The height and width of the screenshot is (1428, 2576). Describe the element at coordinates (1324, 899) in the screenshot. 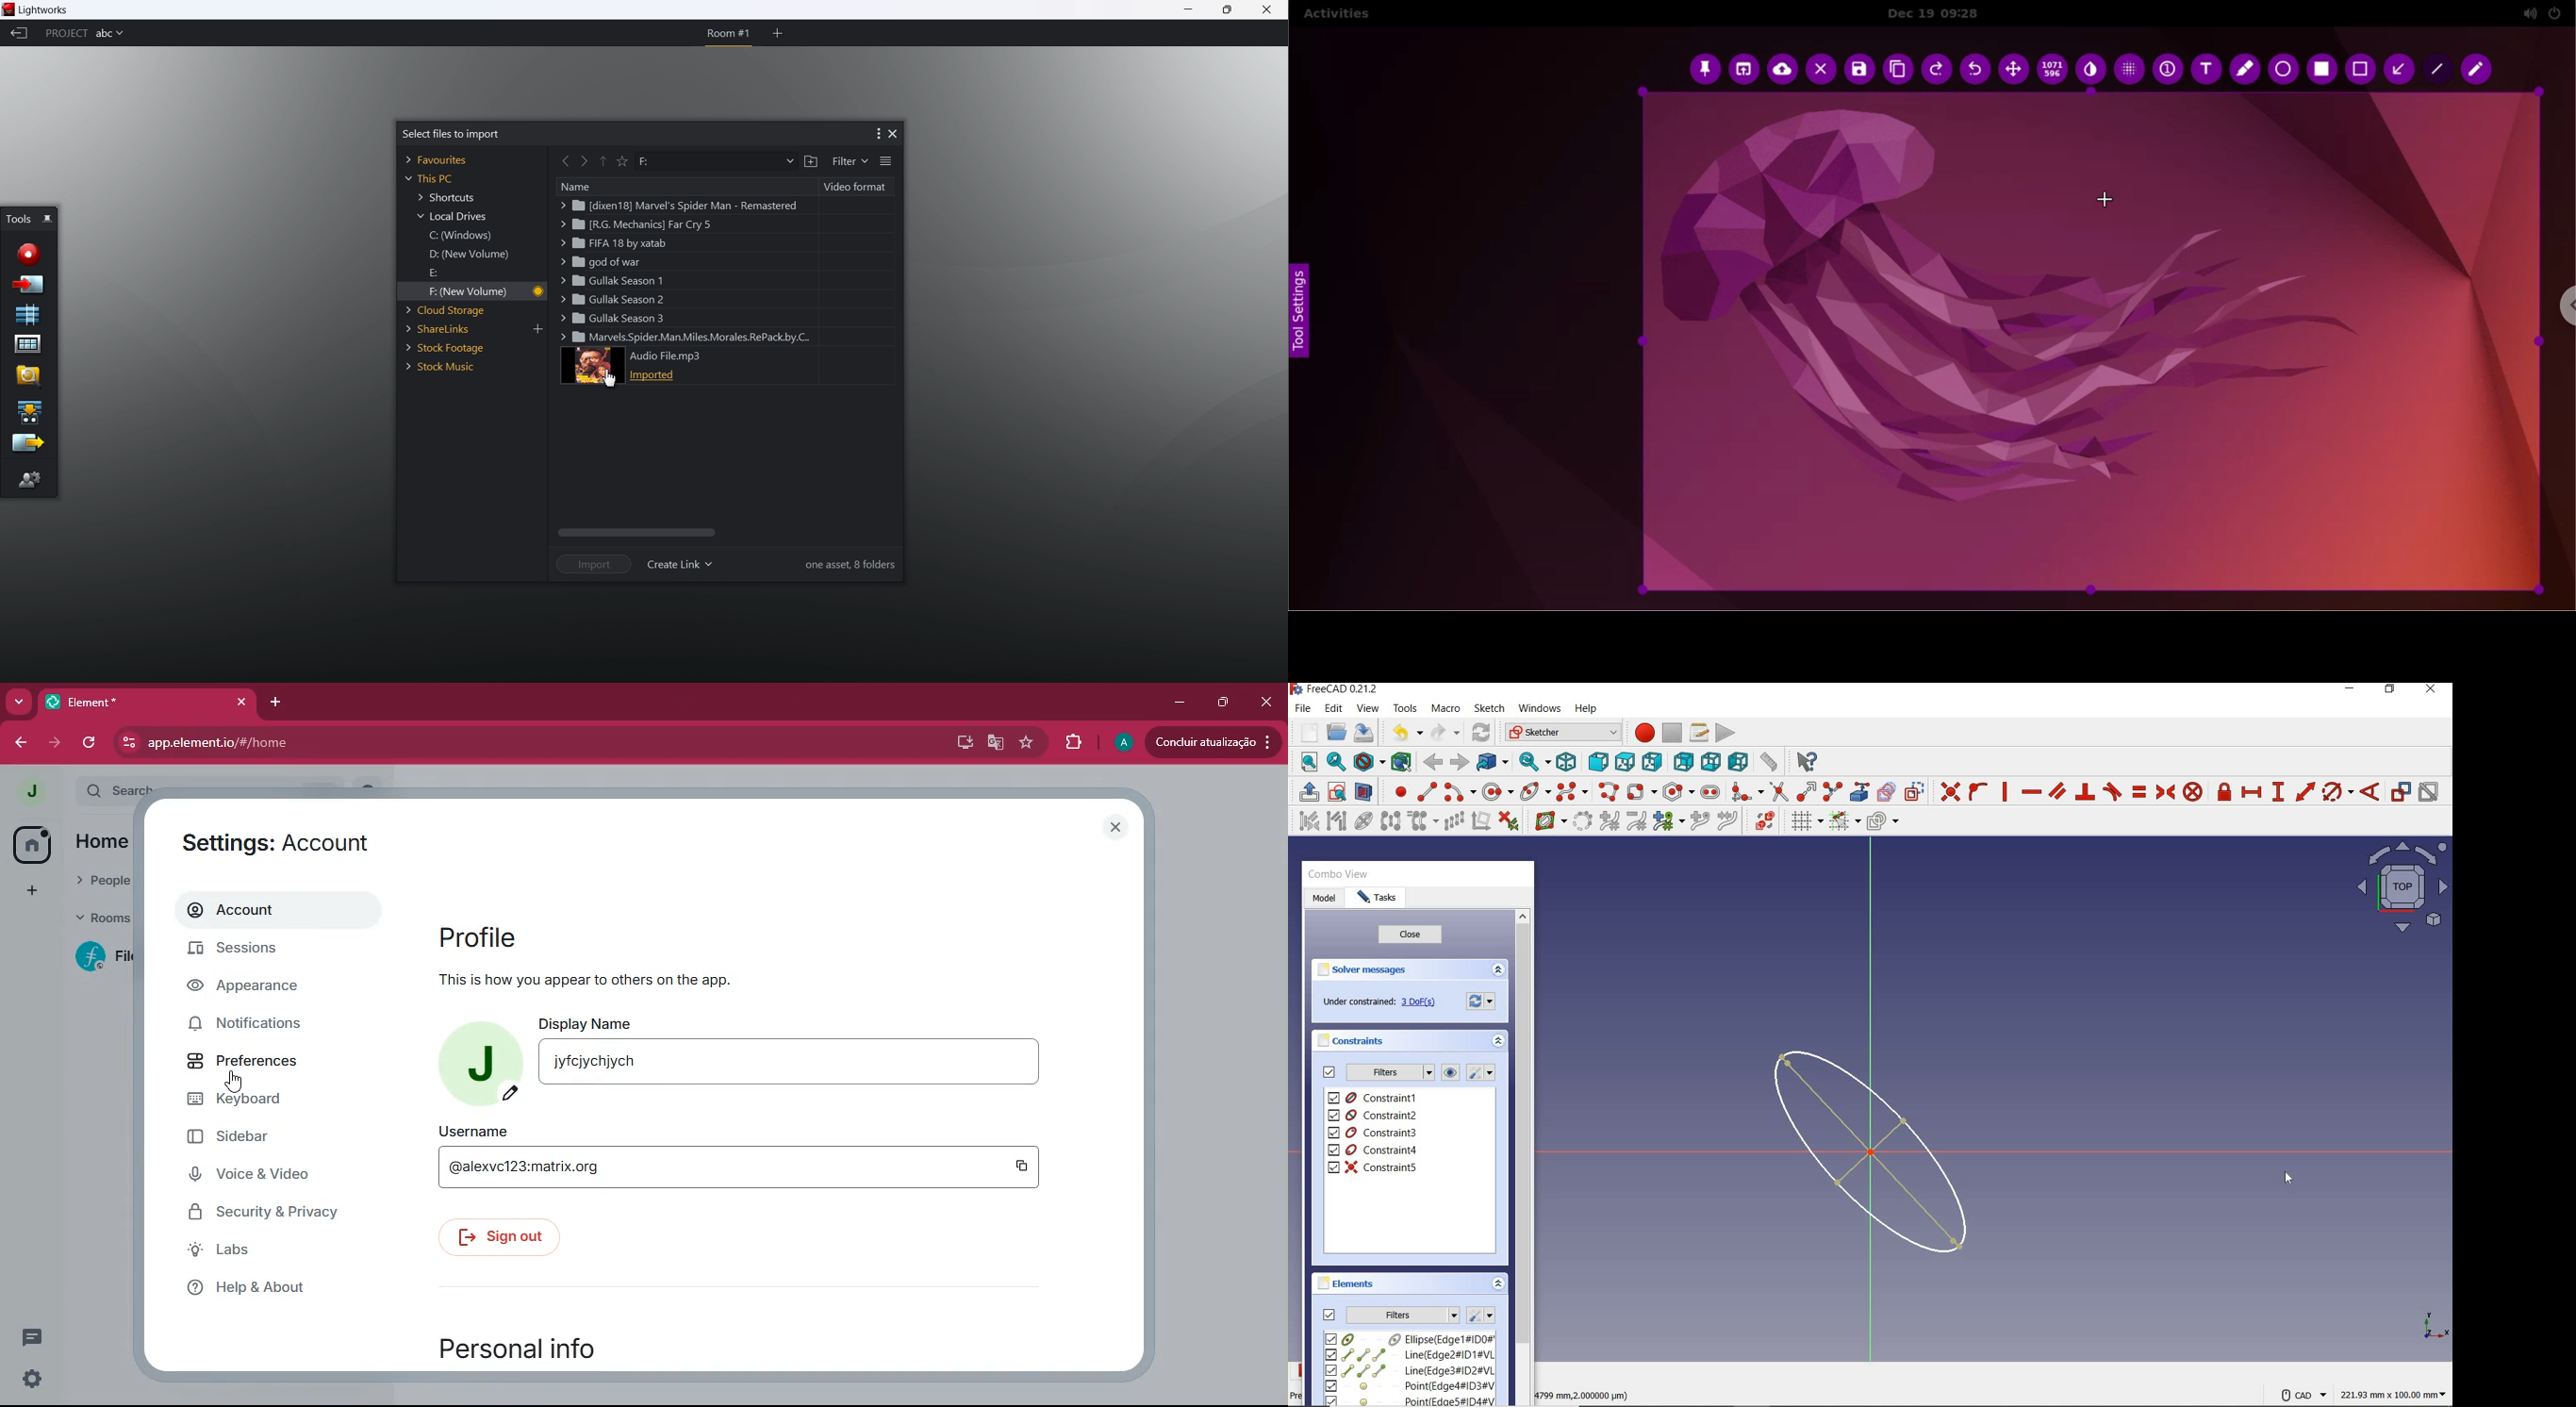

I see `model` at that location.